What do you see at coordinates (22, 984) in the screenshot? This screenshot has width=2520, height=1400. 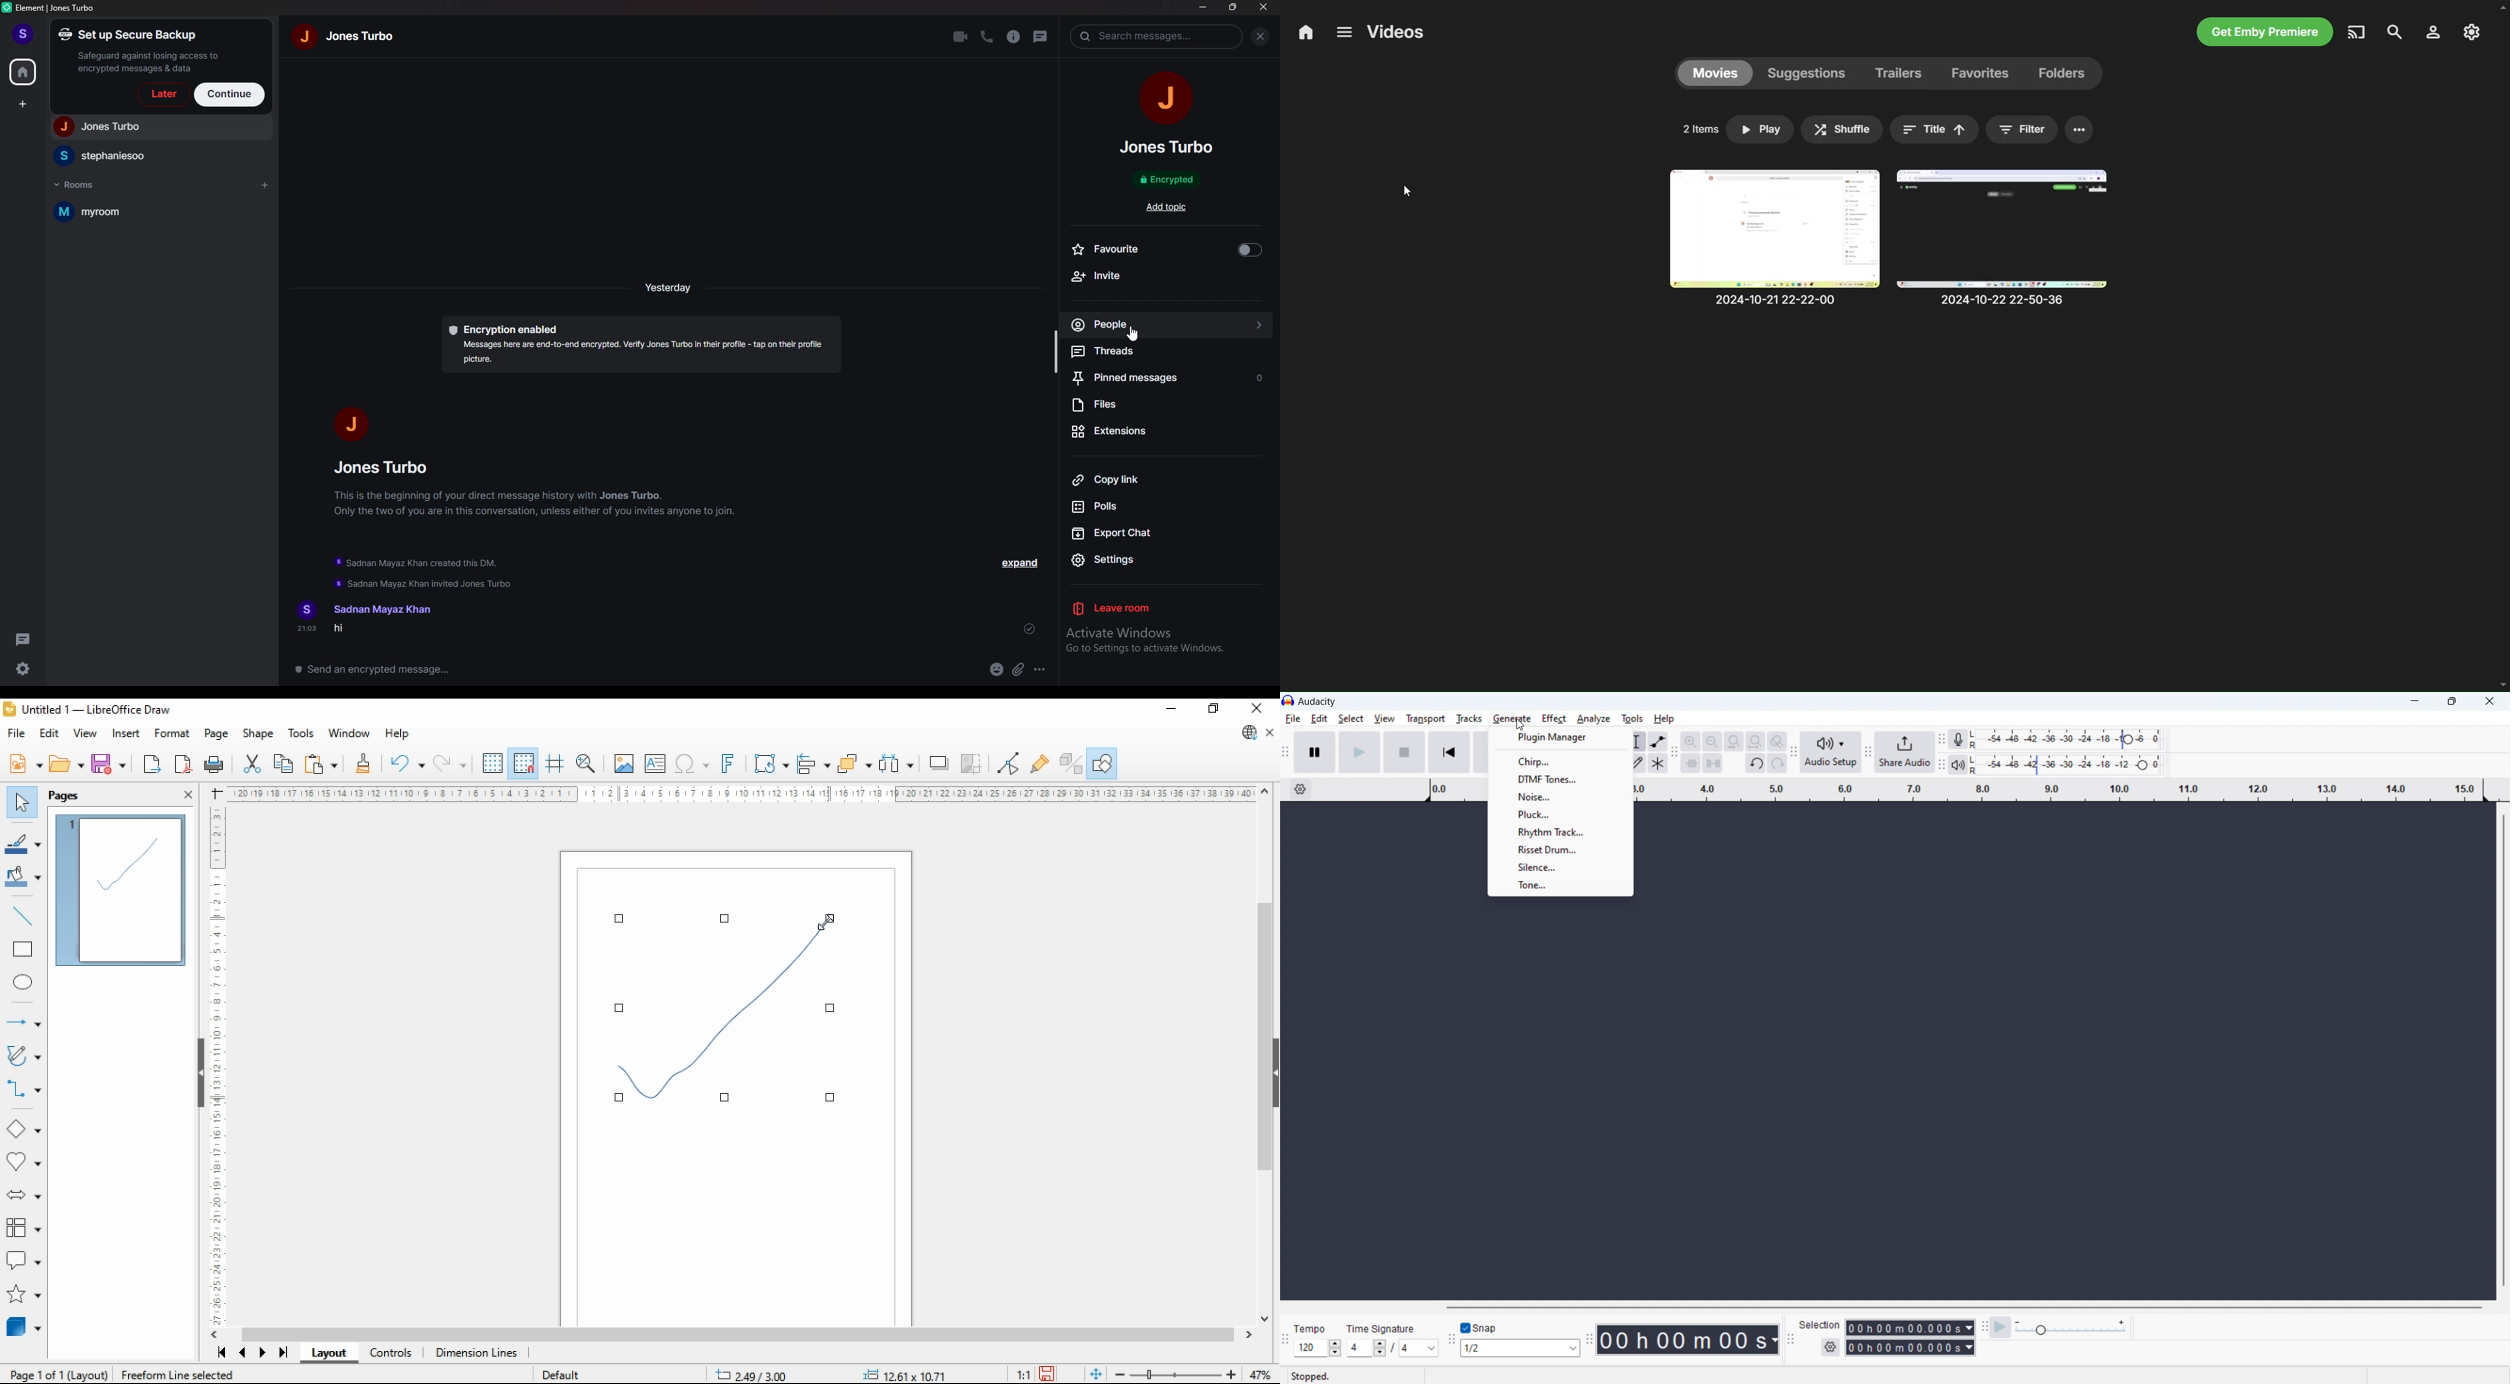 I see `ellipse` at bounding box center [22, 984].